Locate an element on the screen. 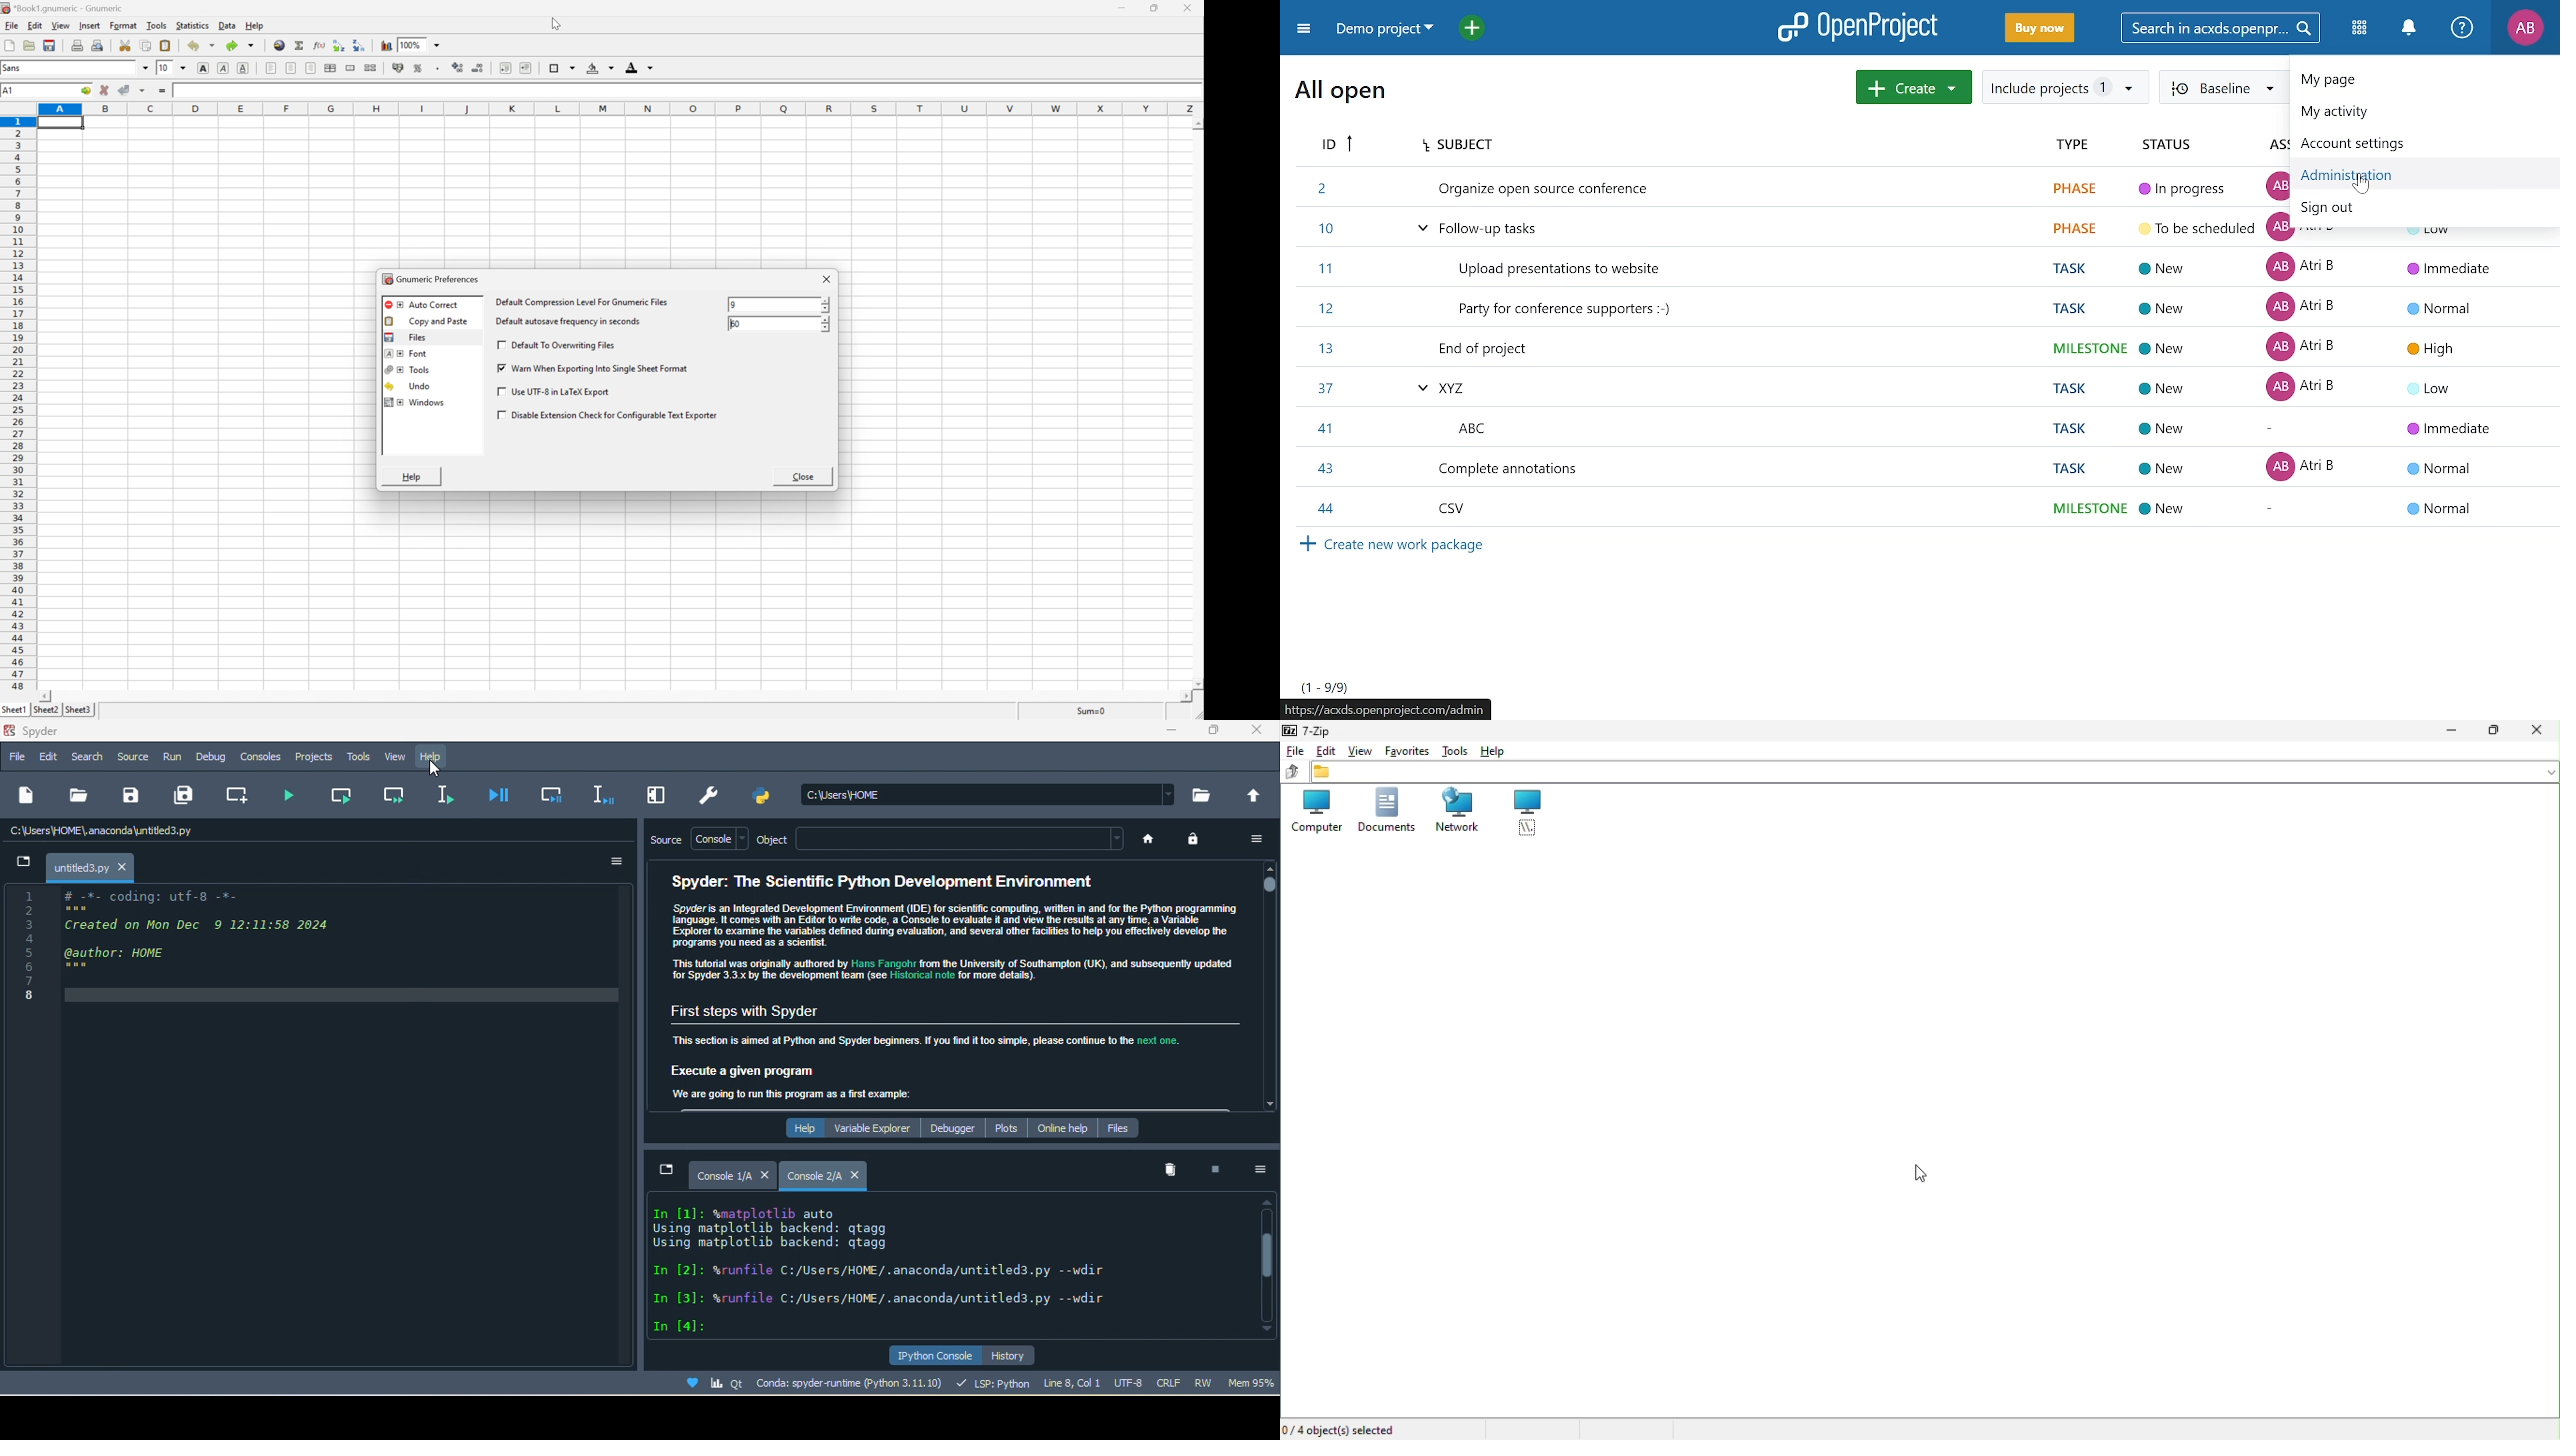  warn when exporting into single sheet format is located at coordinates (592, 367).